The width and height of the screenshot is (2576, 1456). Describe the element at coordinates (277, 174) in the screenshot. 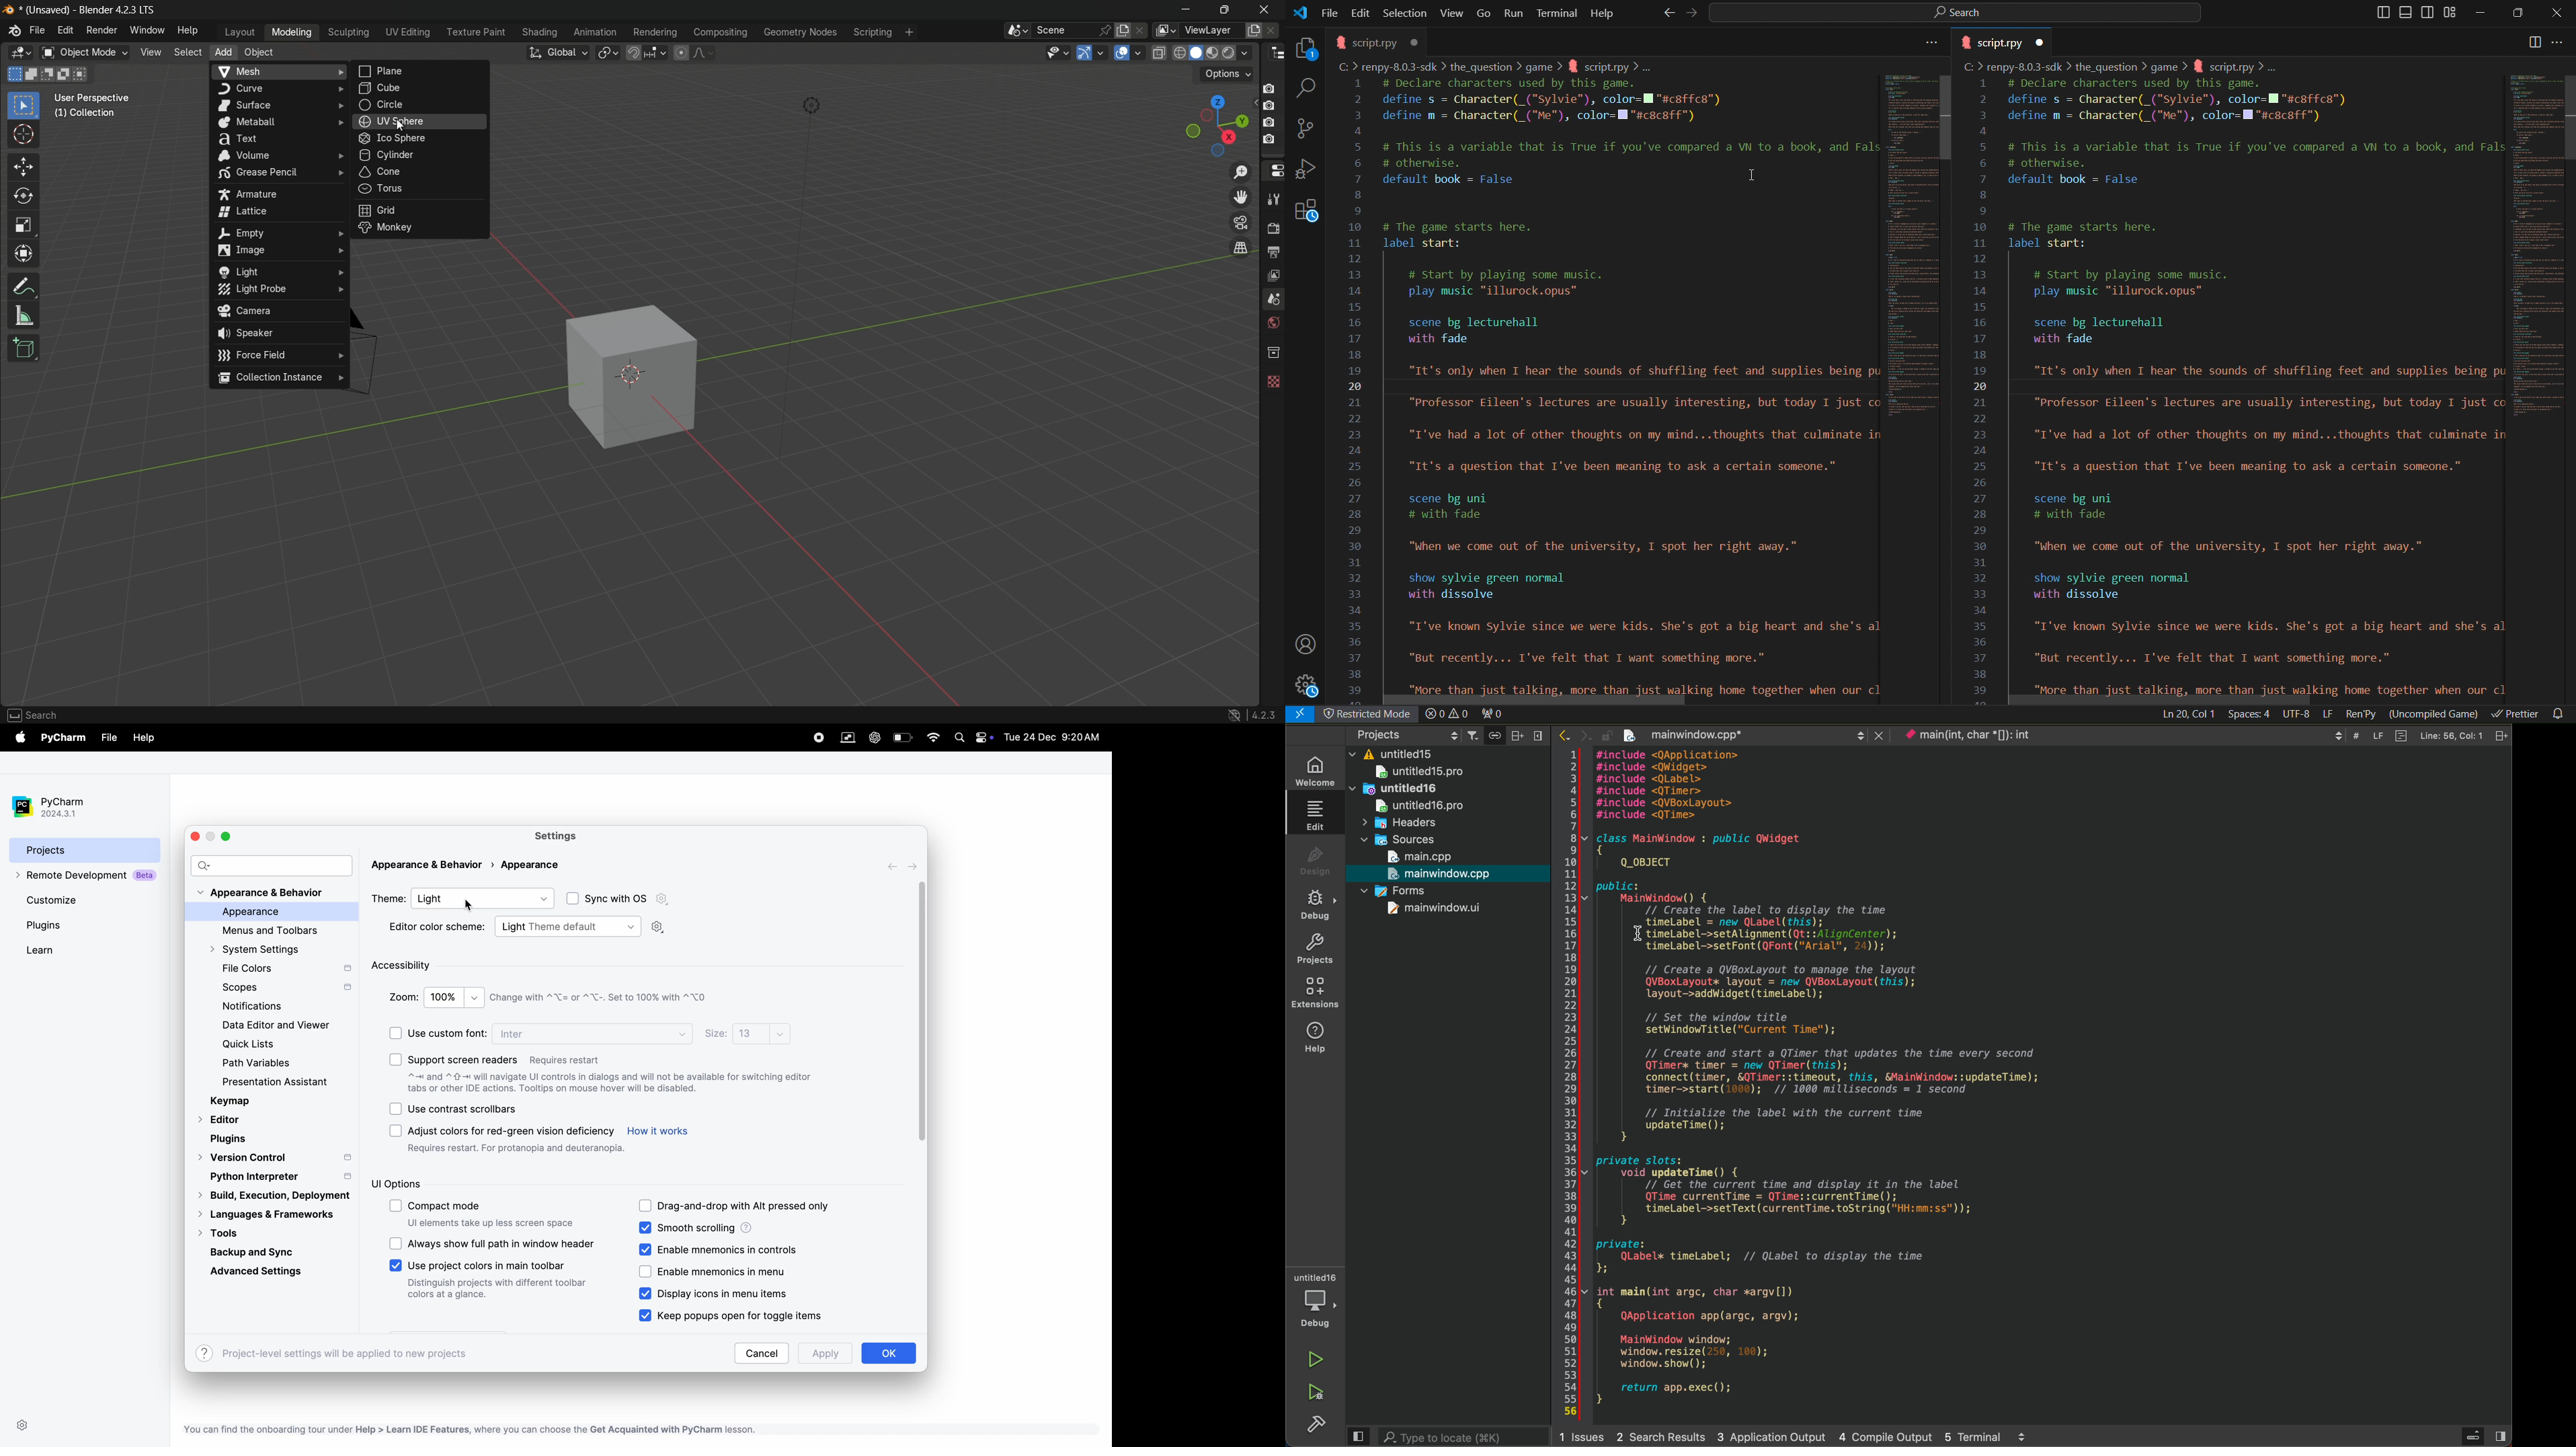

I see `grease pencil` at that location.